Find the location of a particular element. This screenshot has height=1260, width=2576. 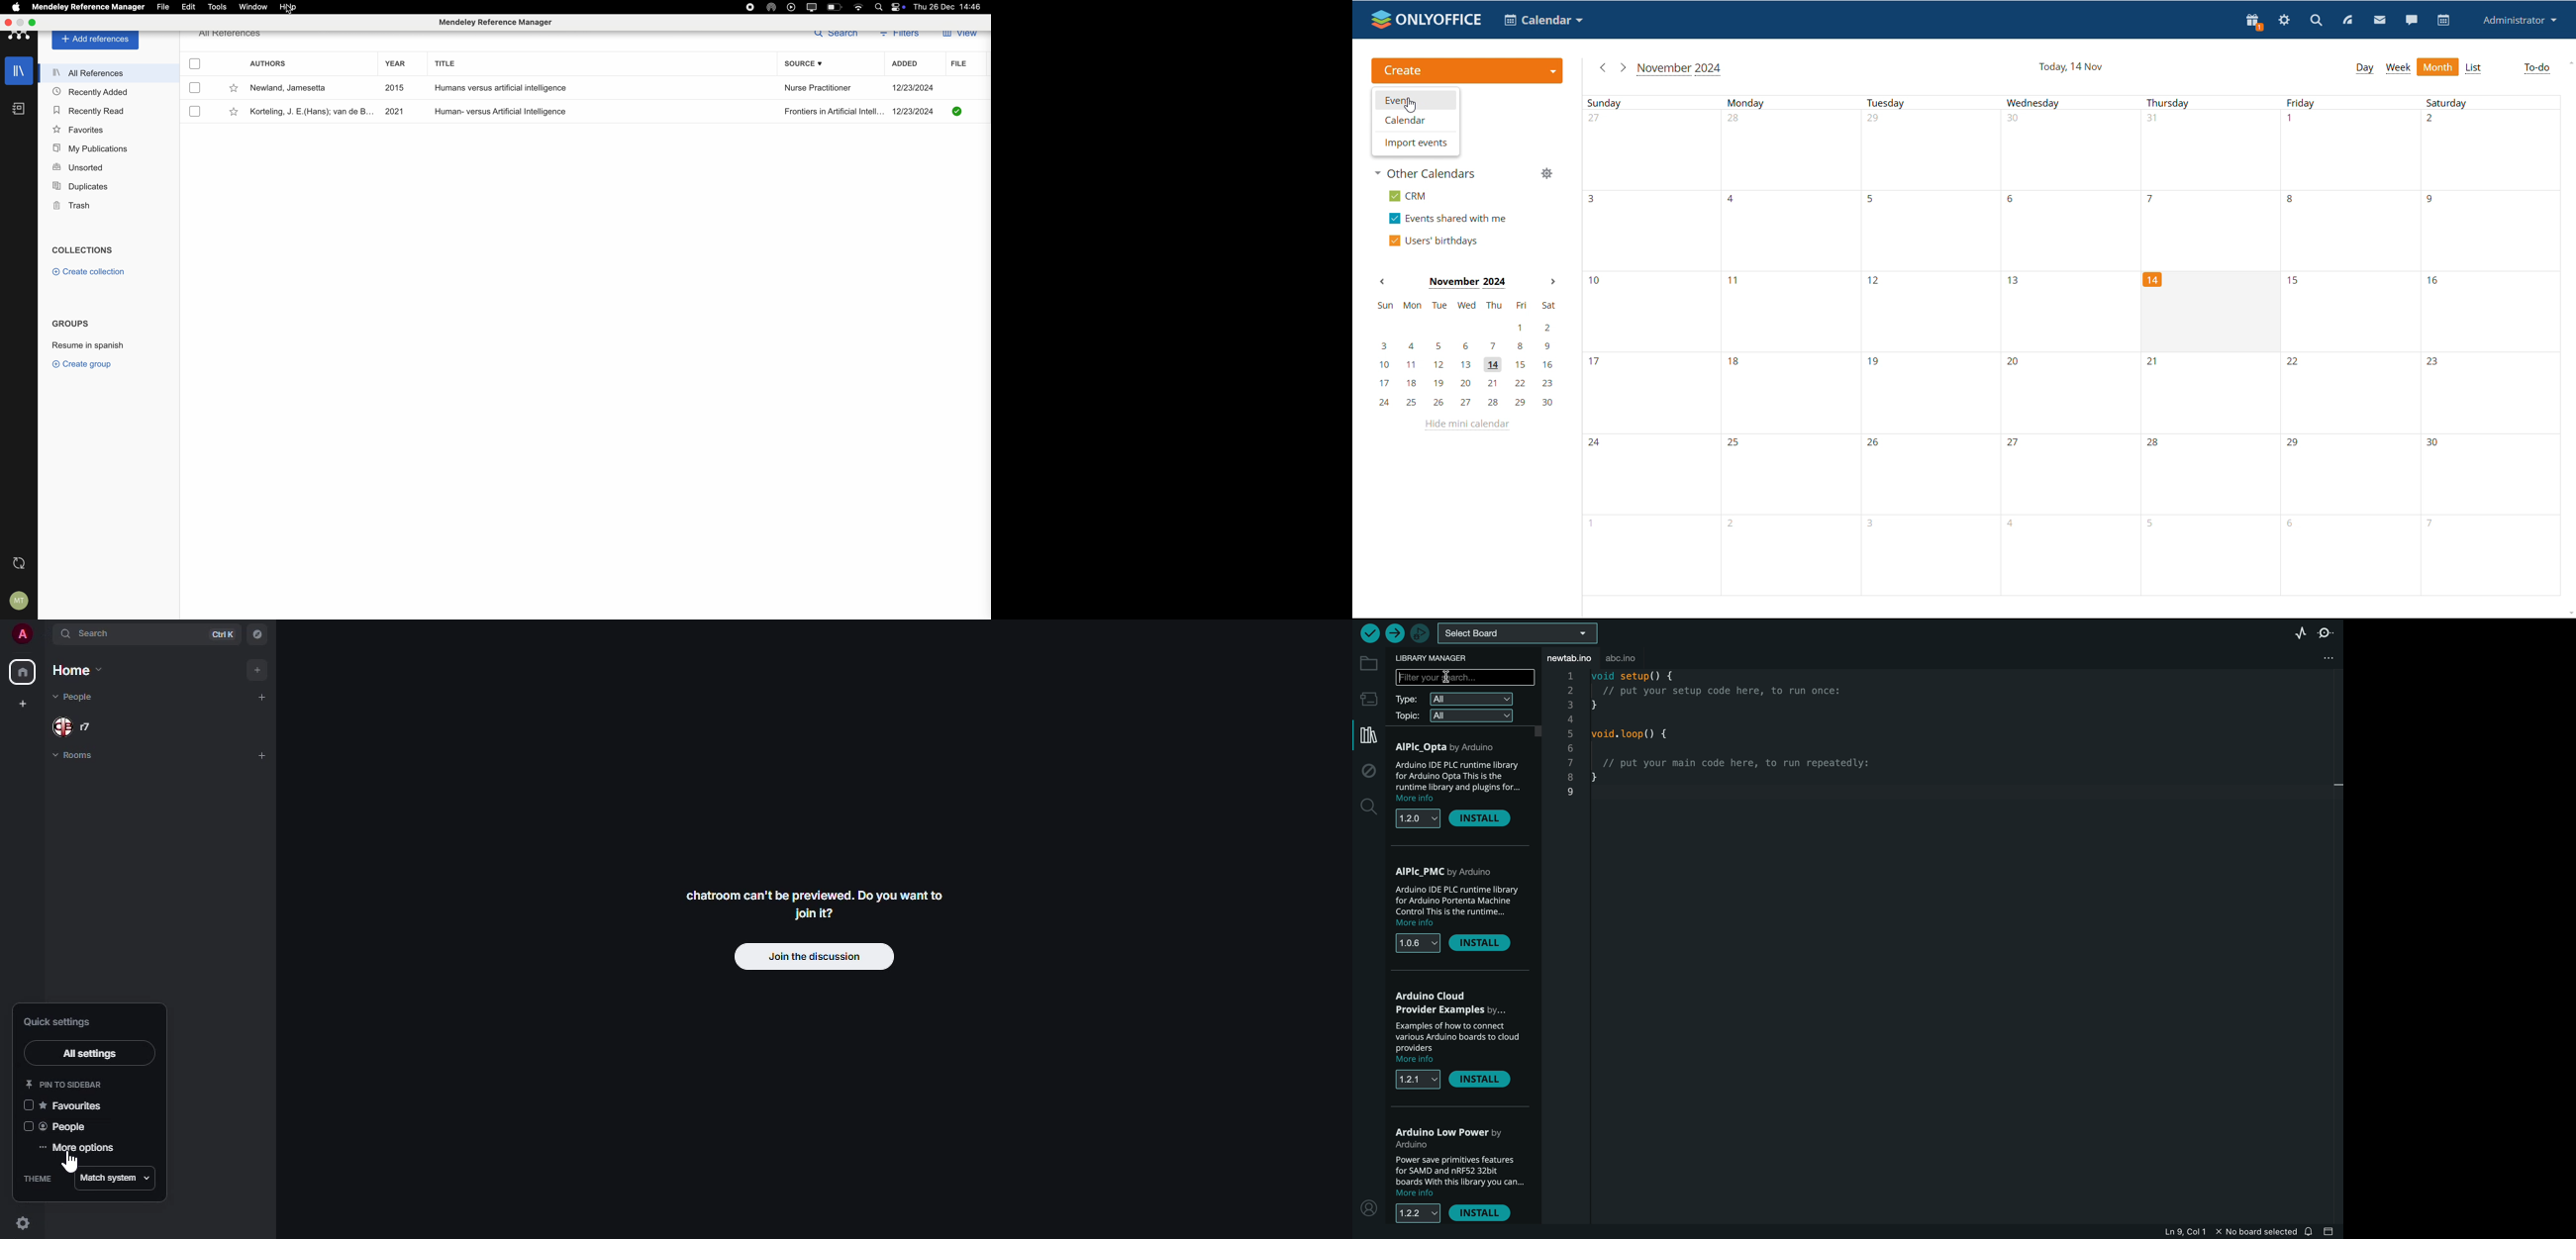

2021 is located at coordinates (394, 113).